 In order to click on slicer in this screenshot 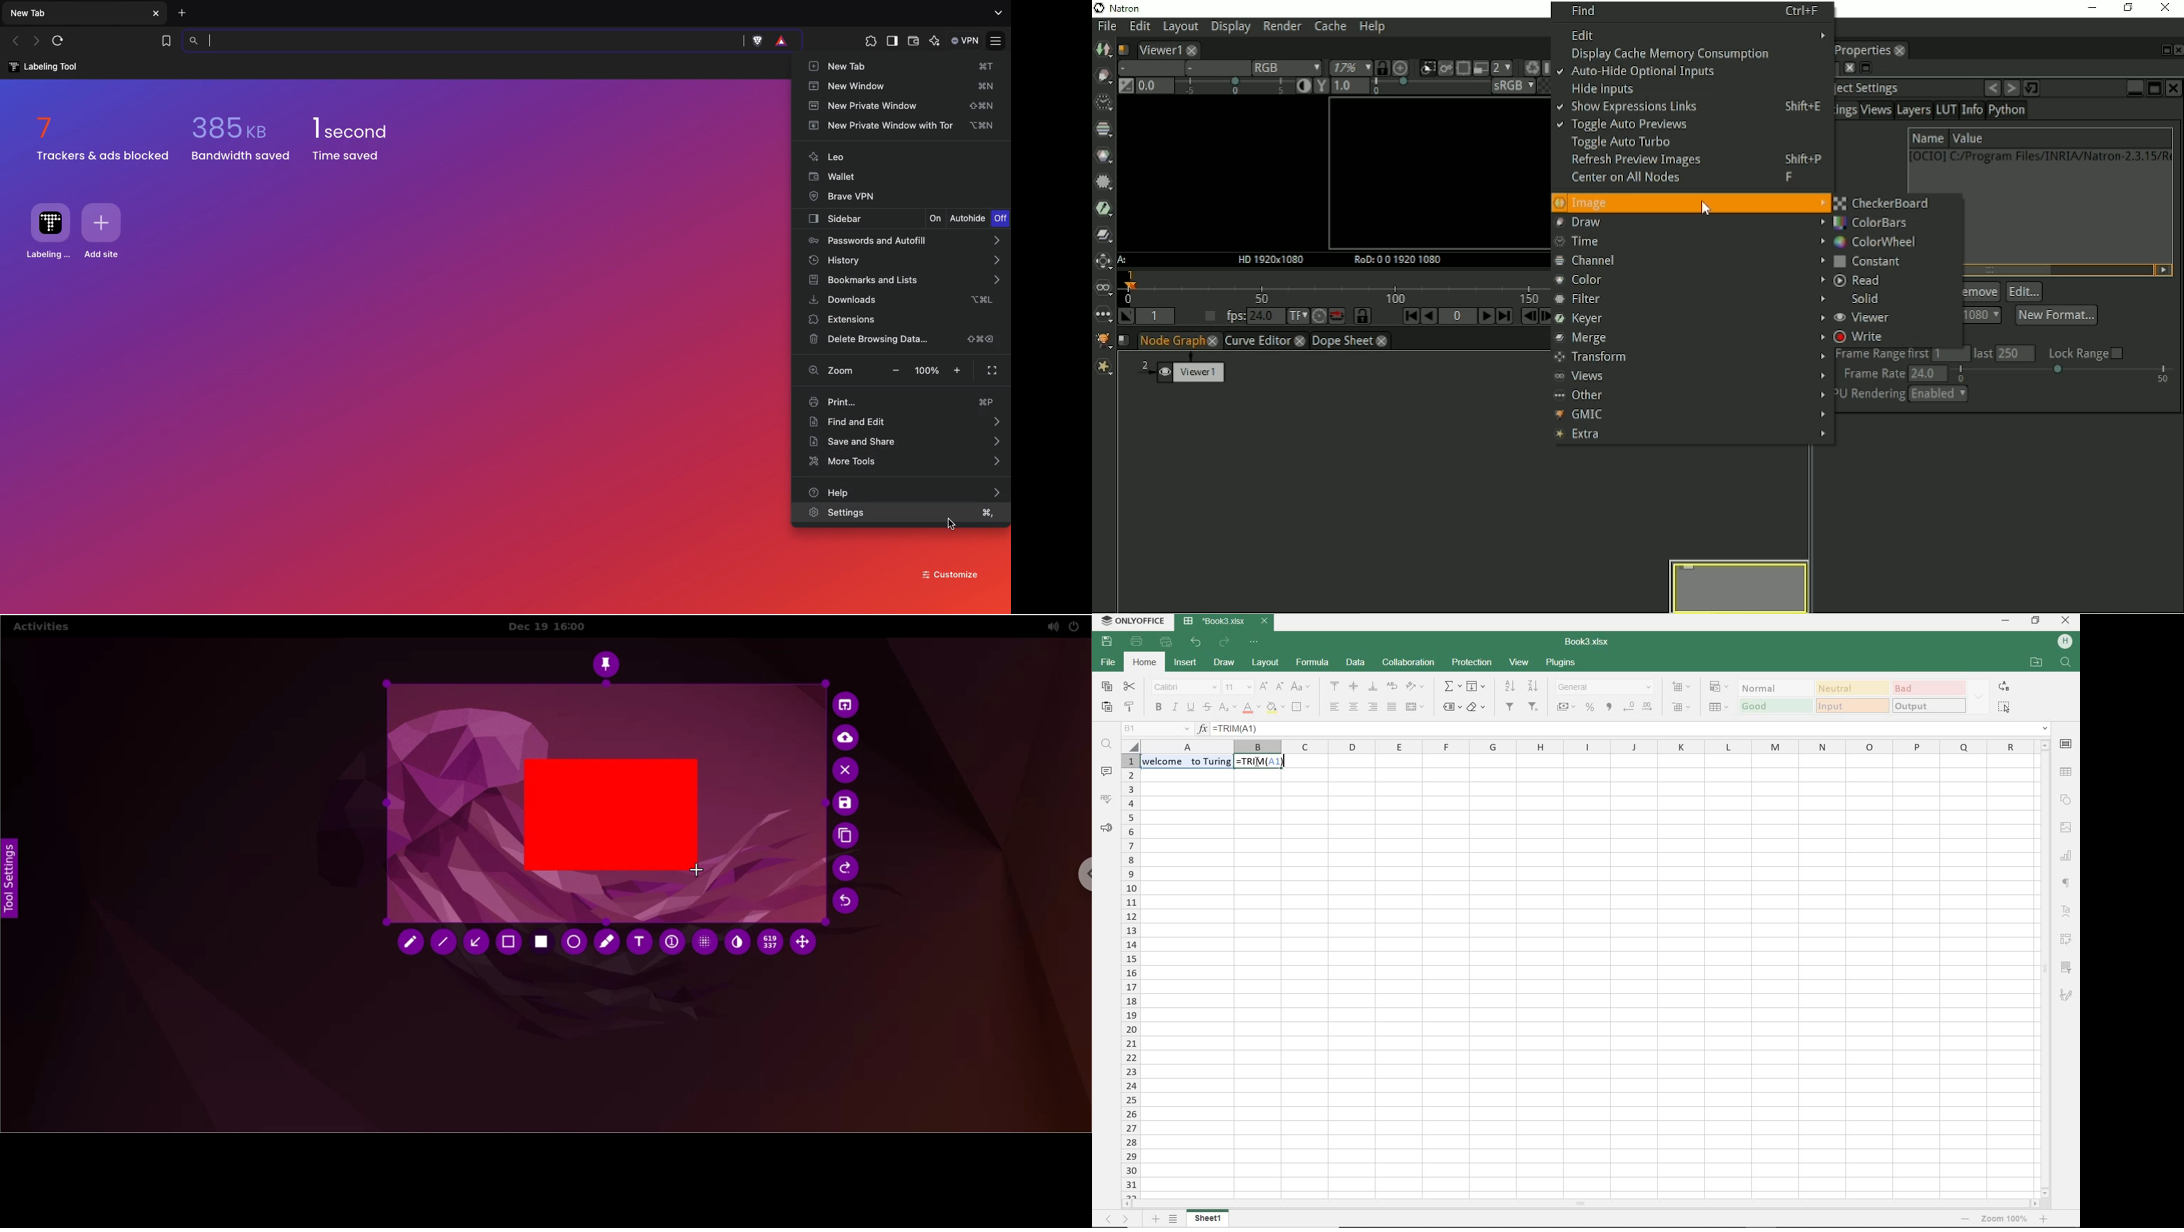, I will do `click(2067, 966)`.